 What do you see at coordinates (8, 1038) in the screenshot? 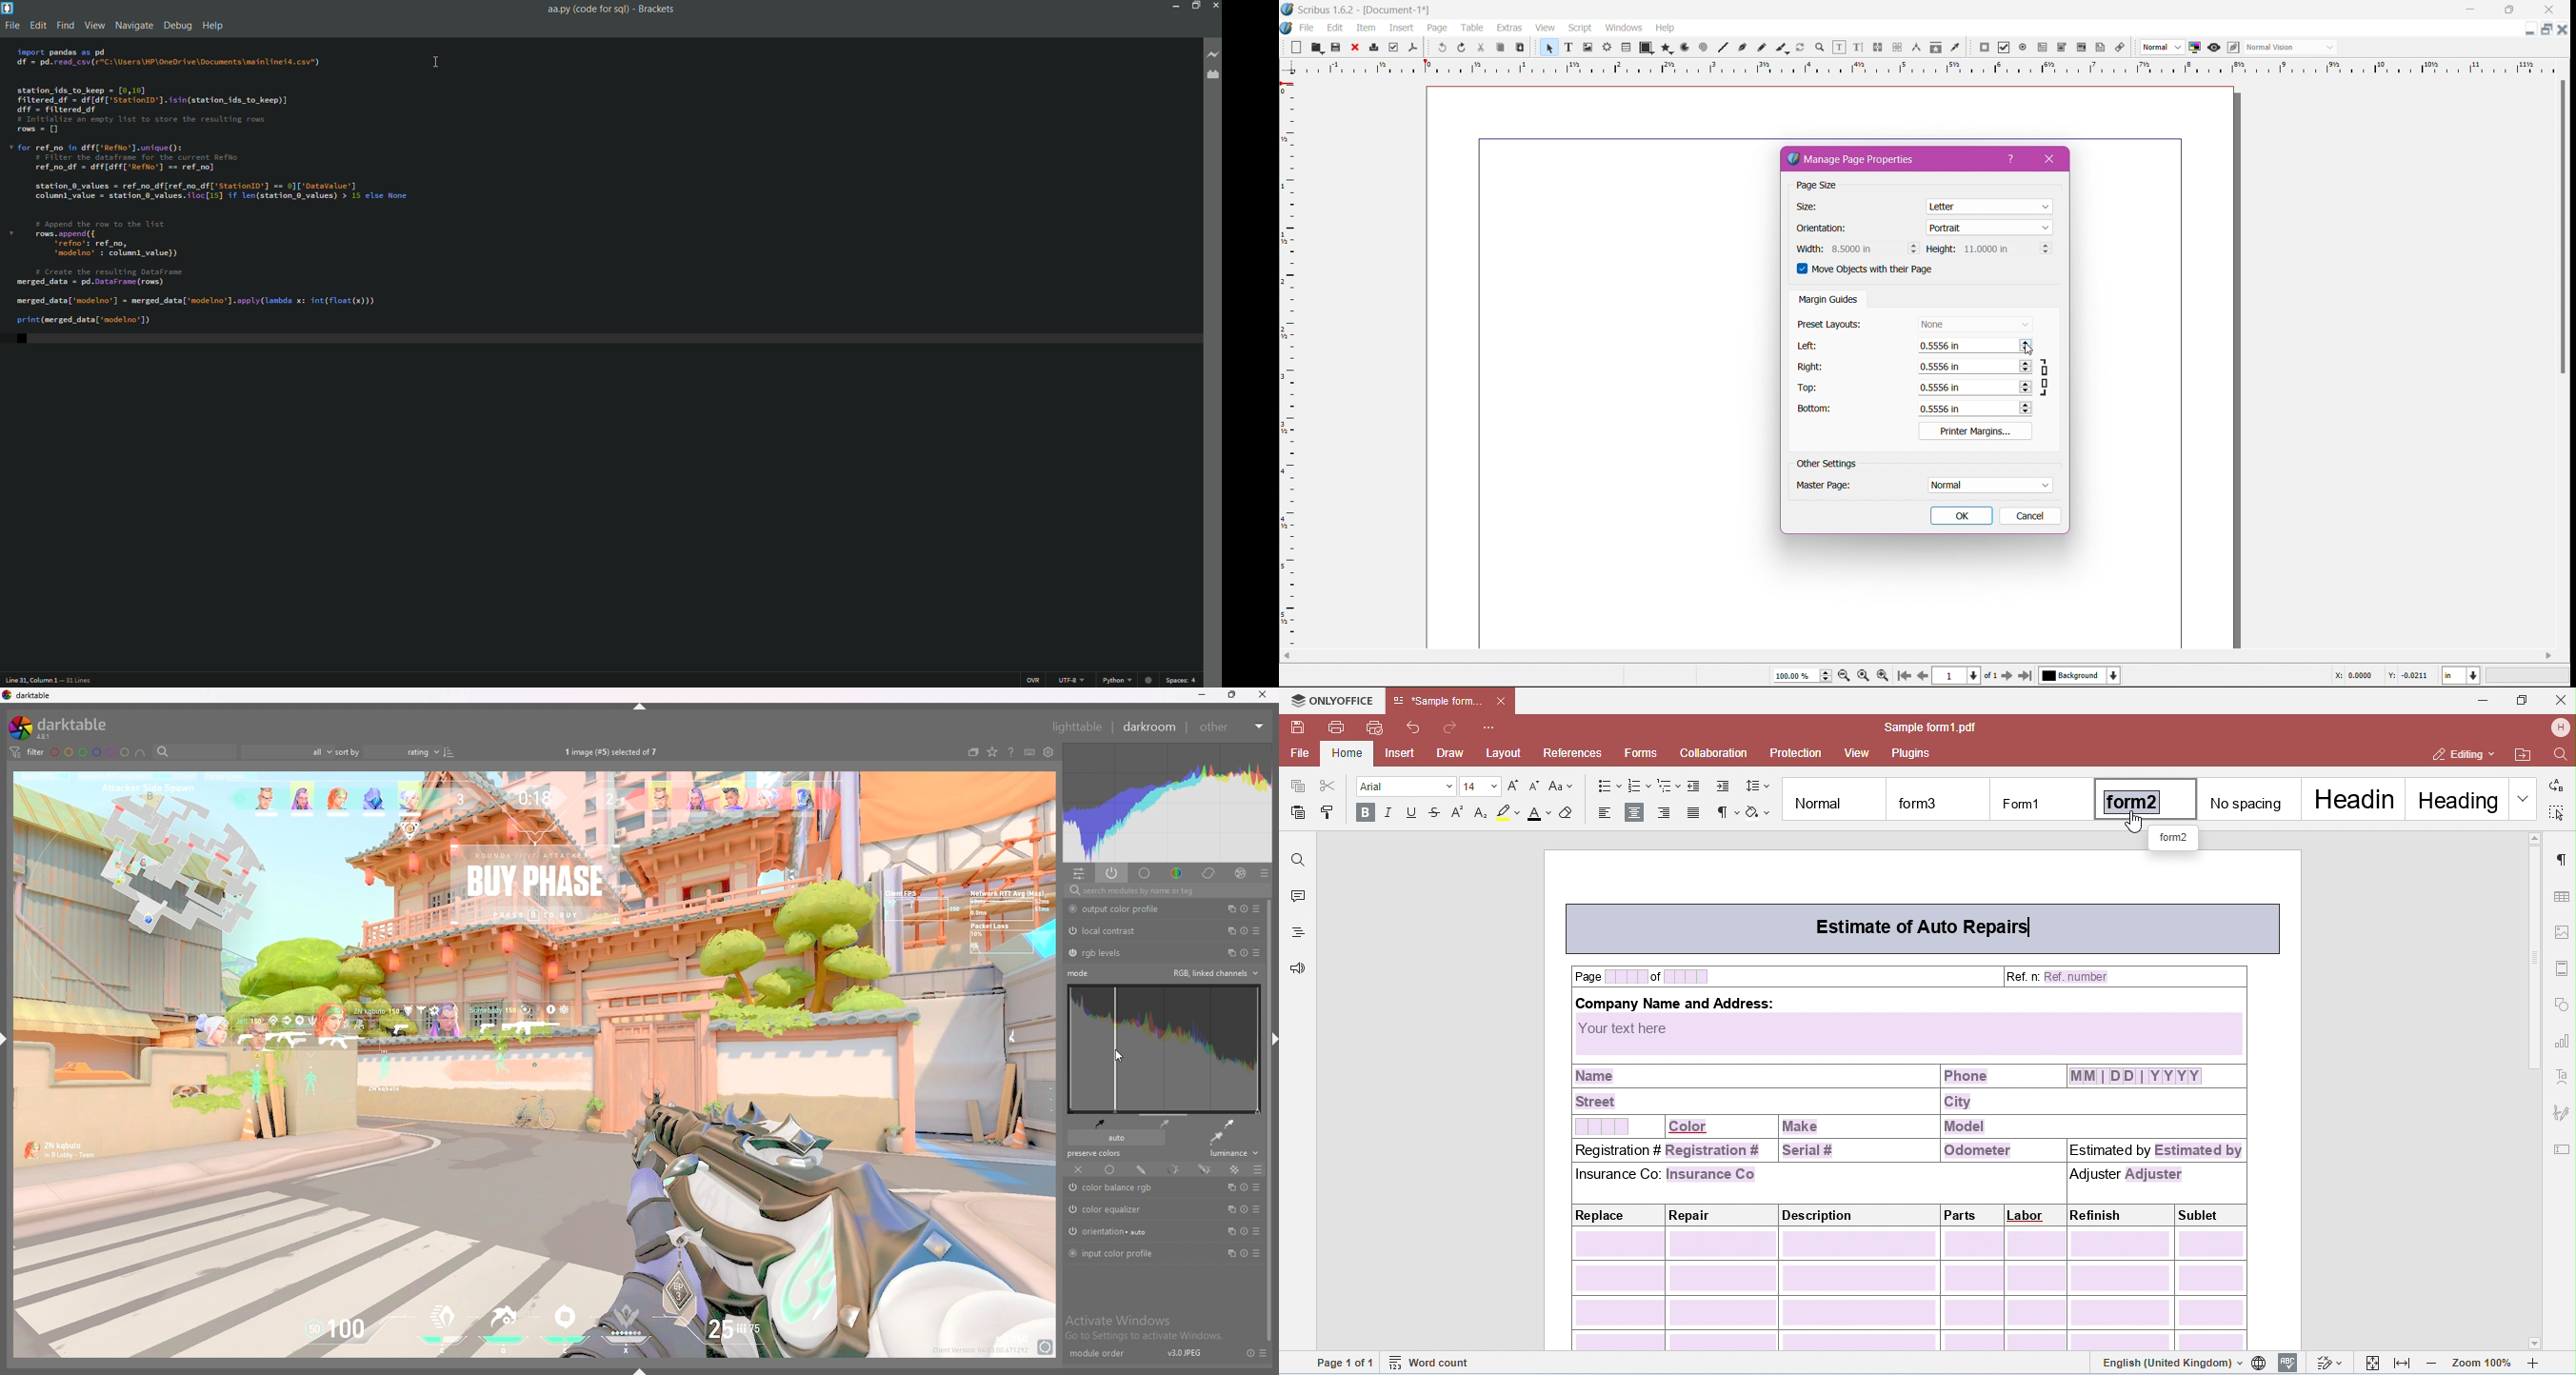
I see `hide` at bounding box center [8, 1038].